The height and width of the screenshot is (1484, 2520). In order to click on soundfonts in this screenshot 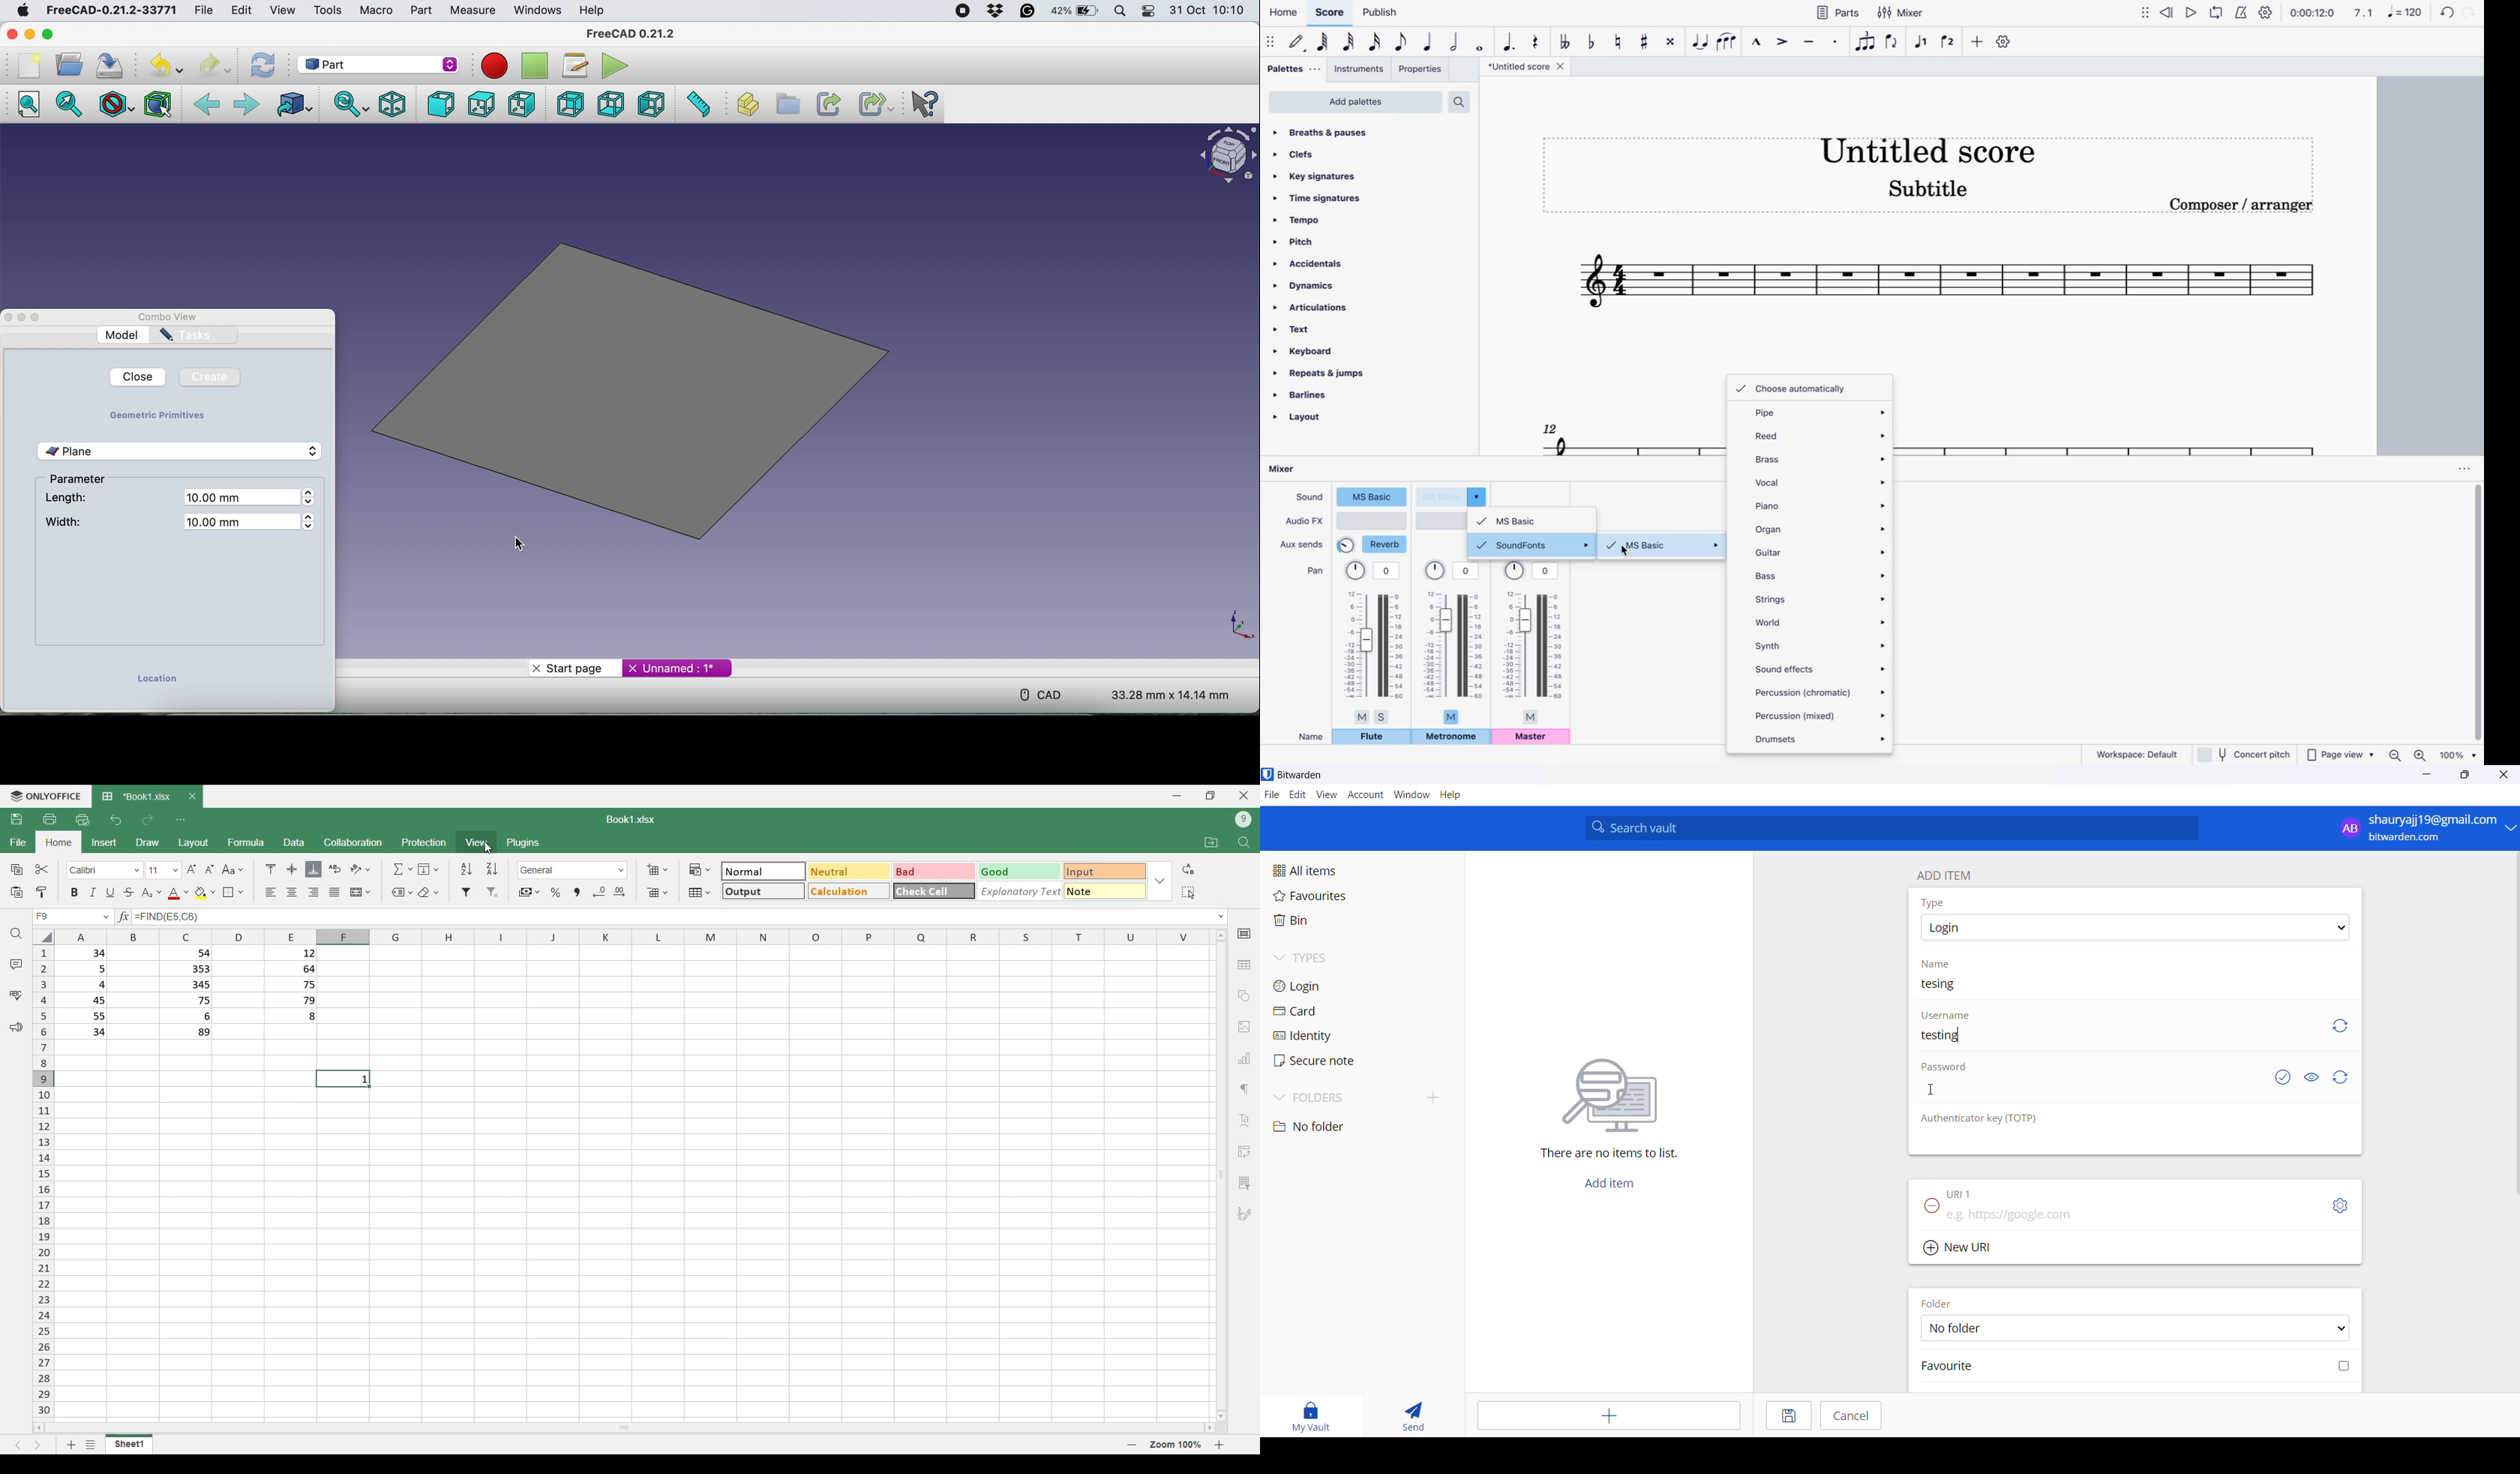, I will do `click(1534, 545)`.